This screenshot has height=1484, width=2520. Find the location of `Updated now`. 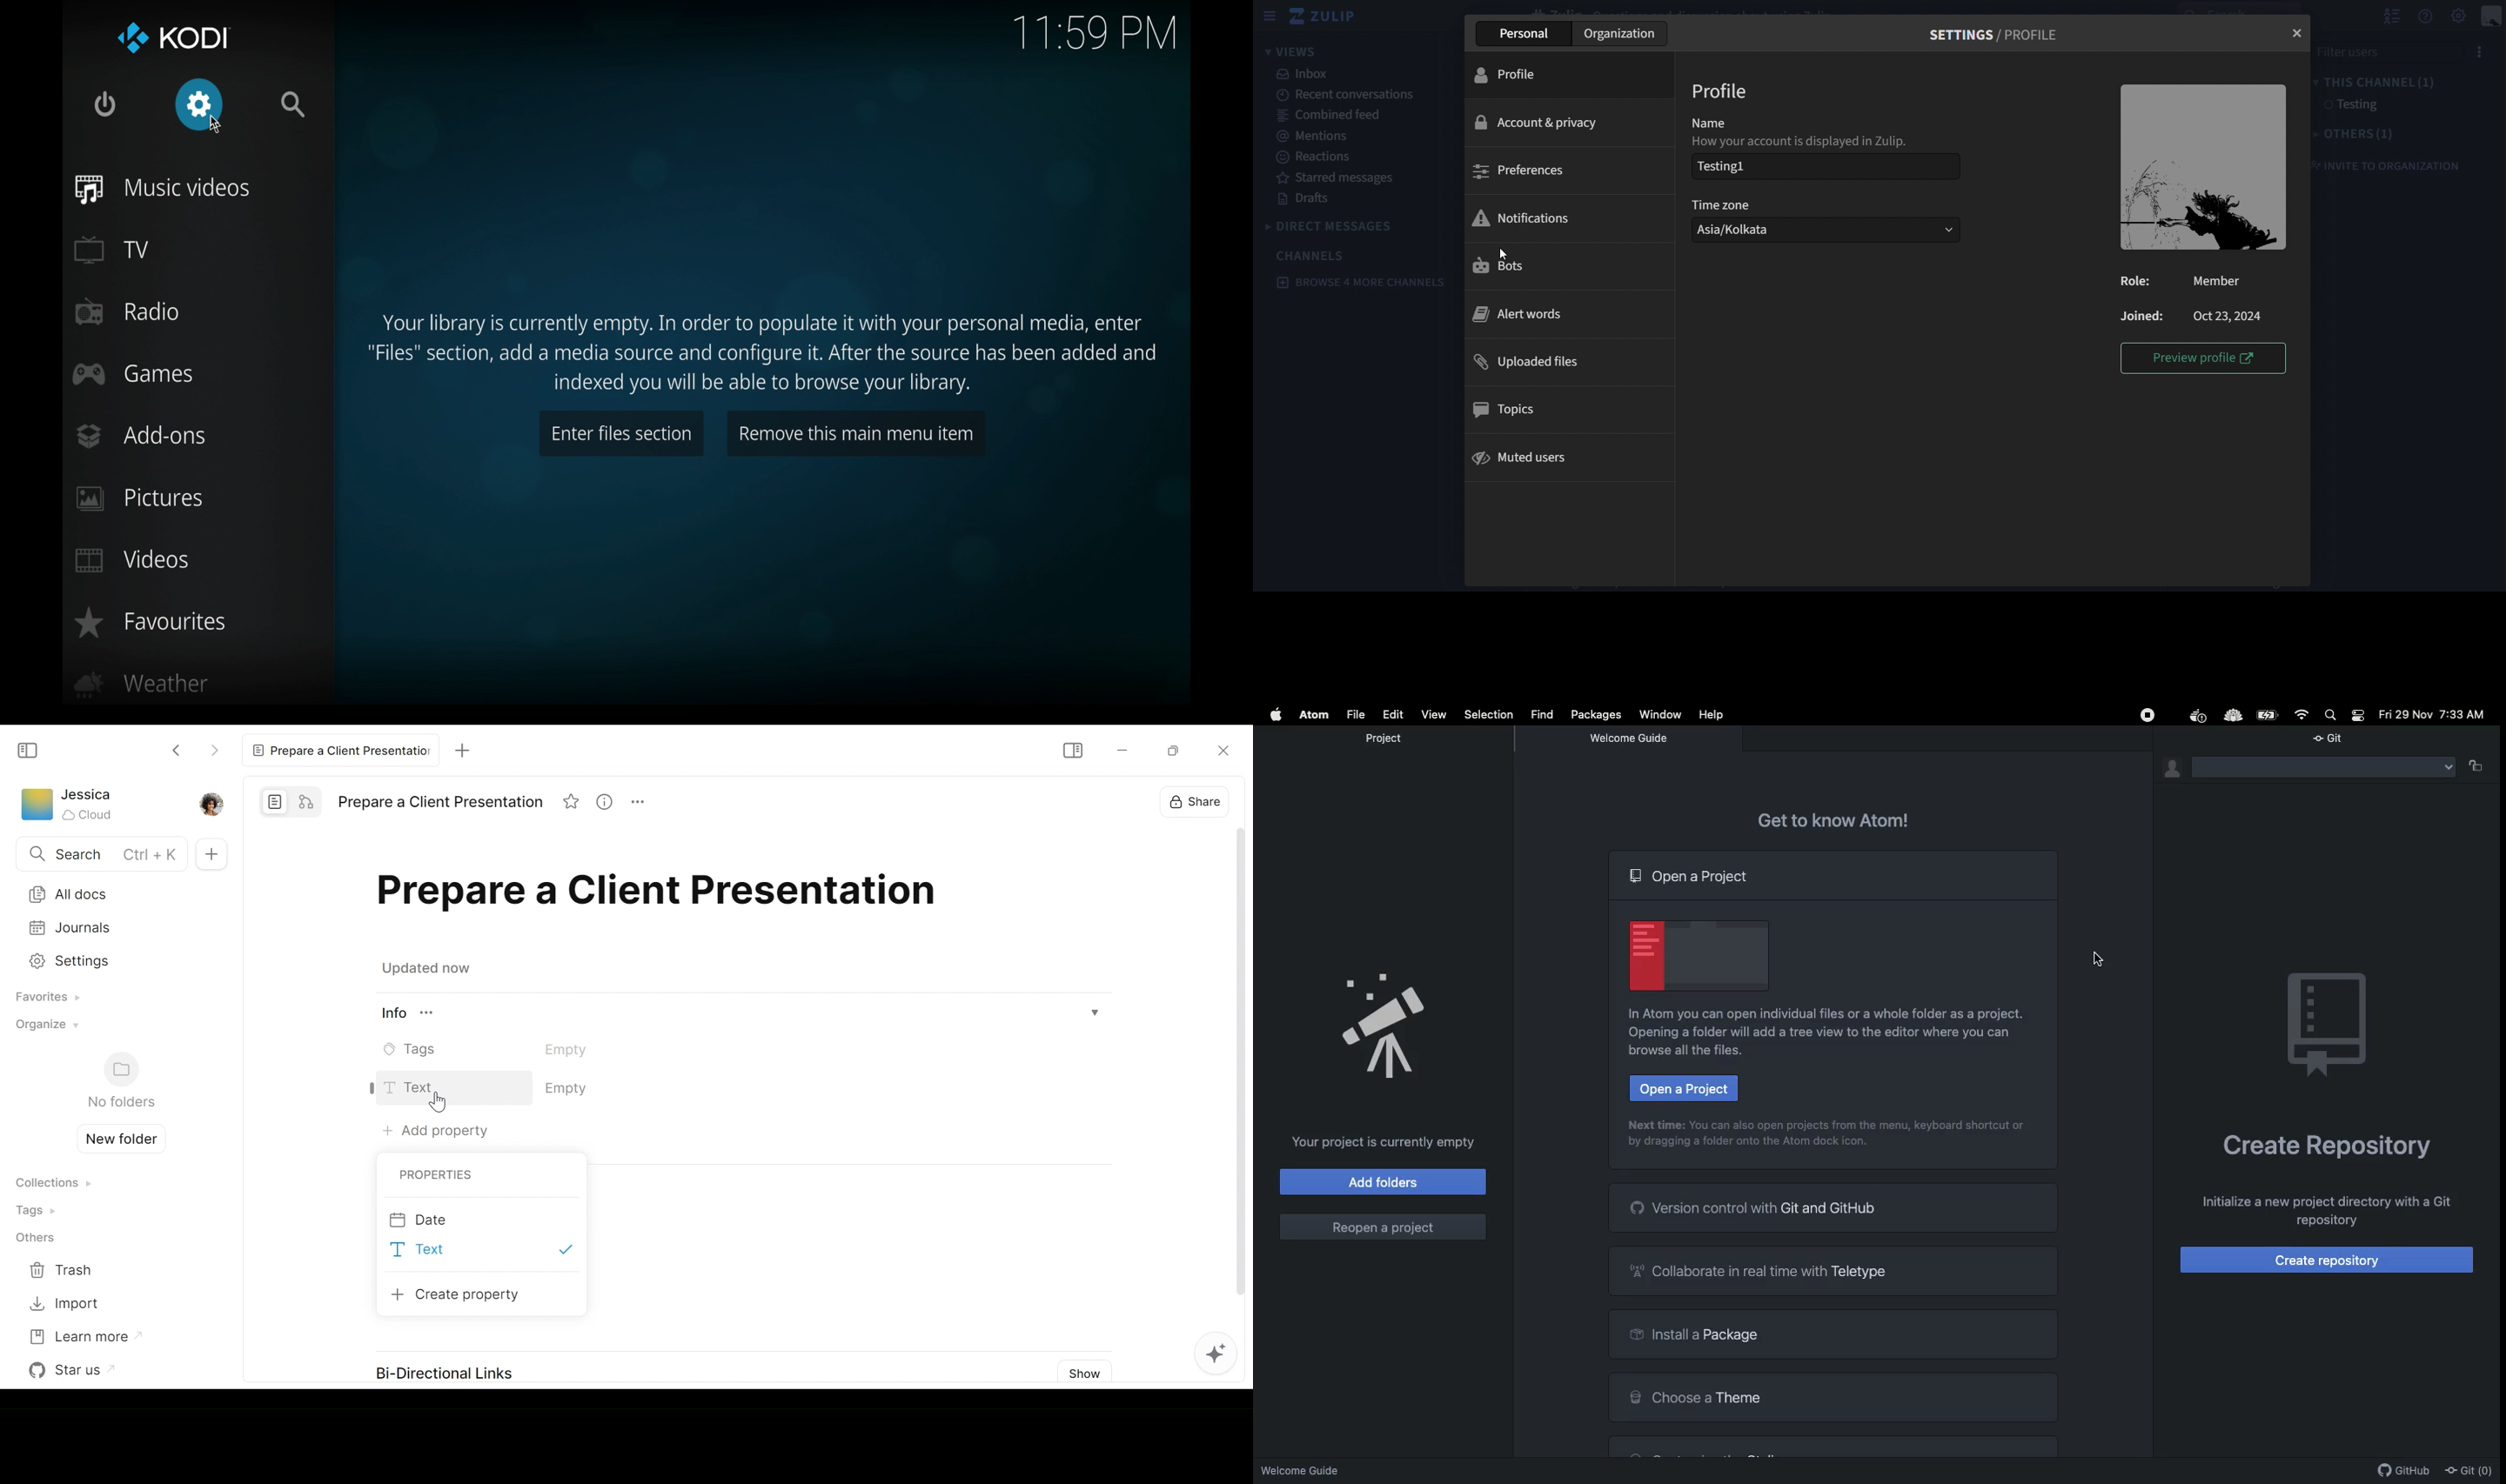

Updated now is located at coordinates (429, 970).